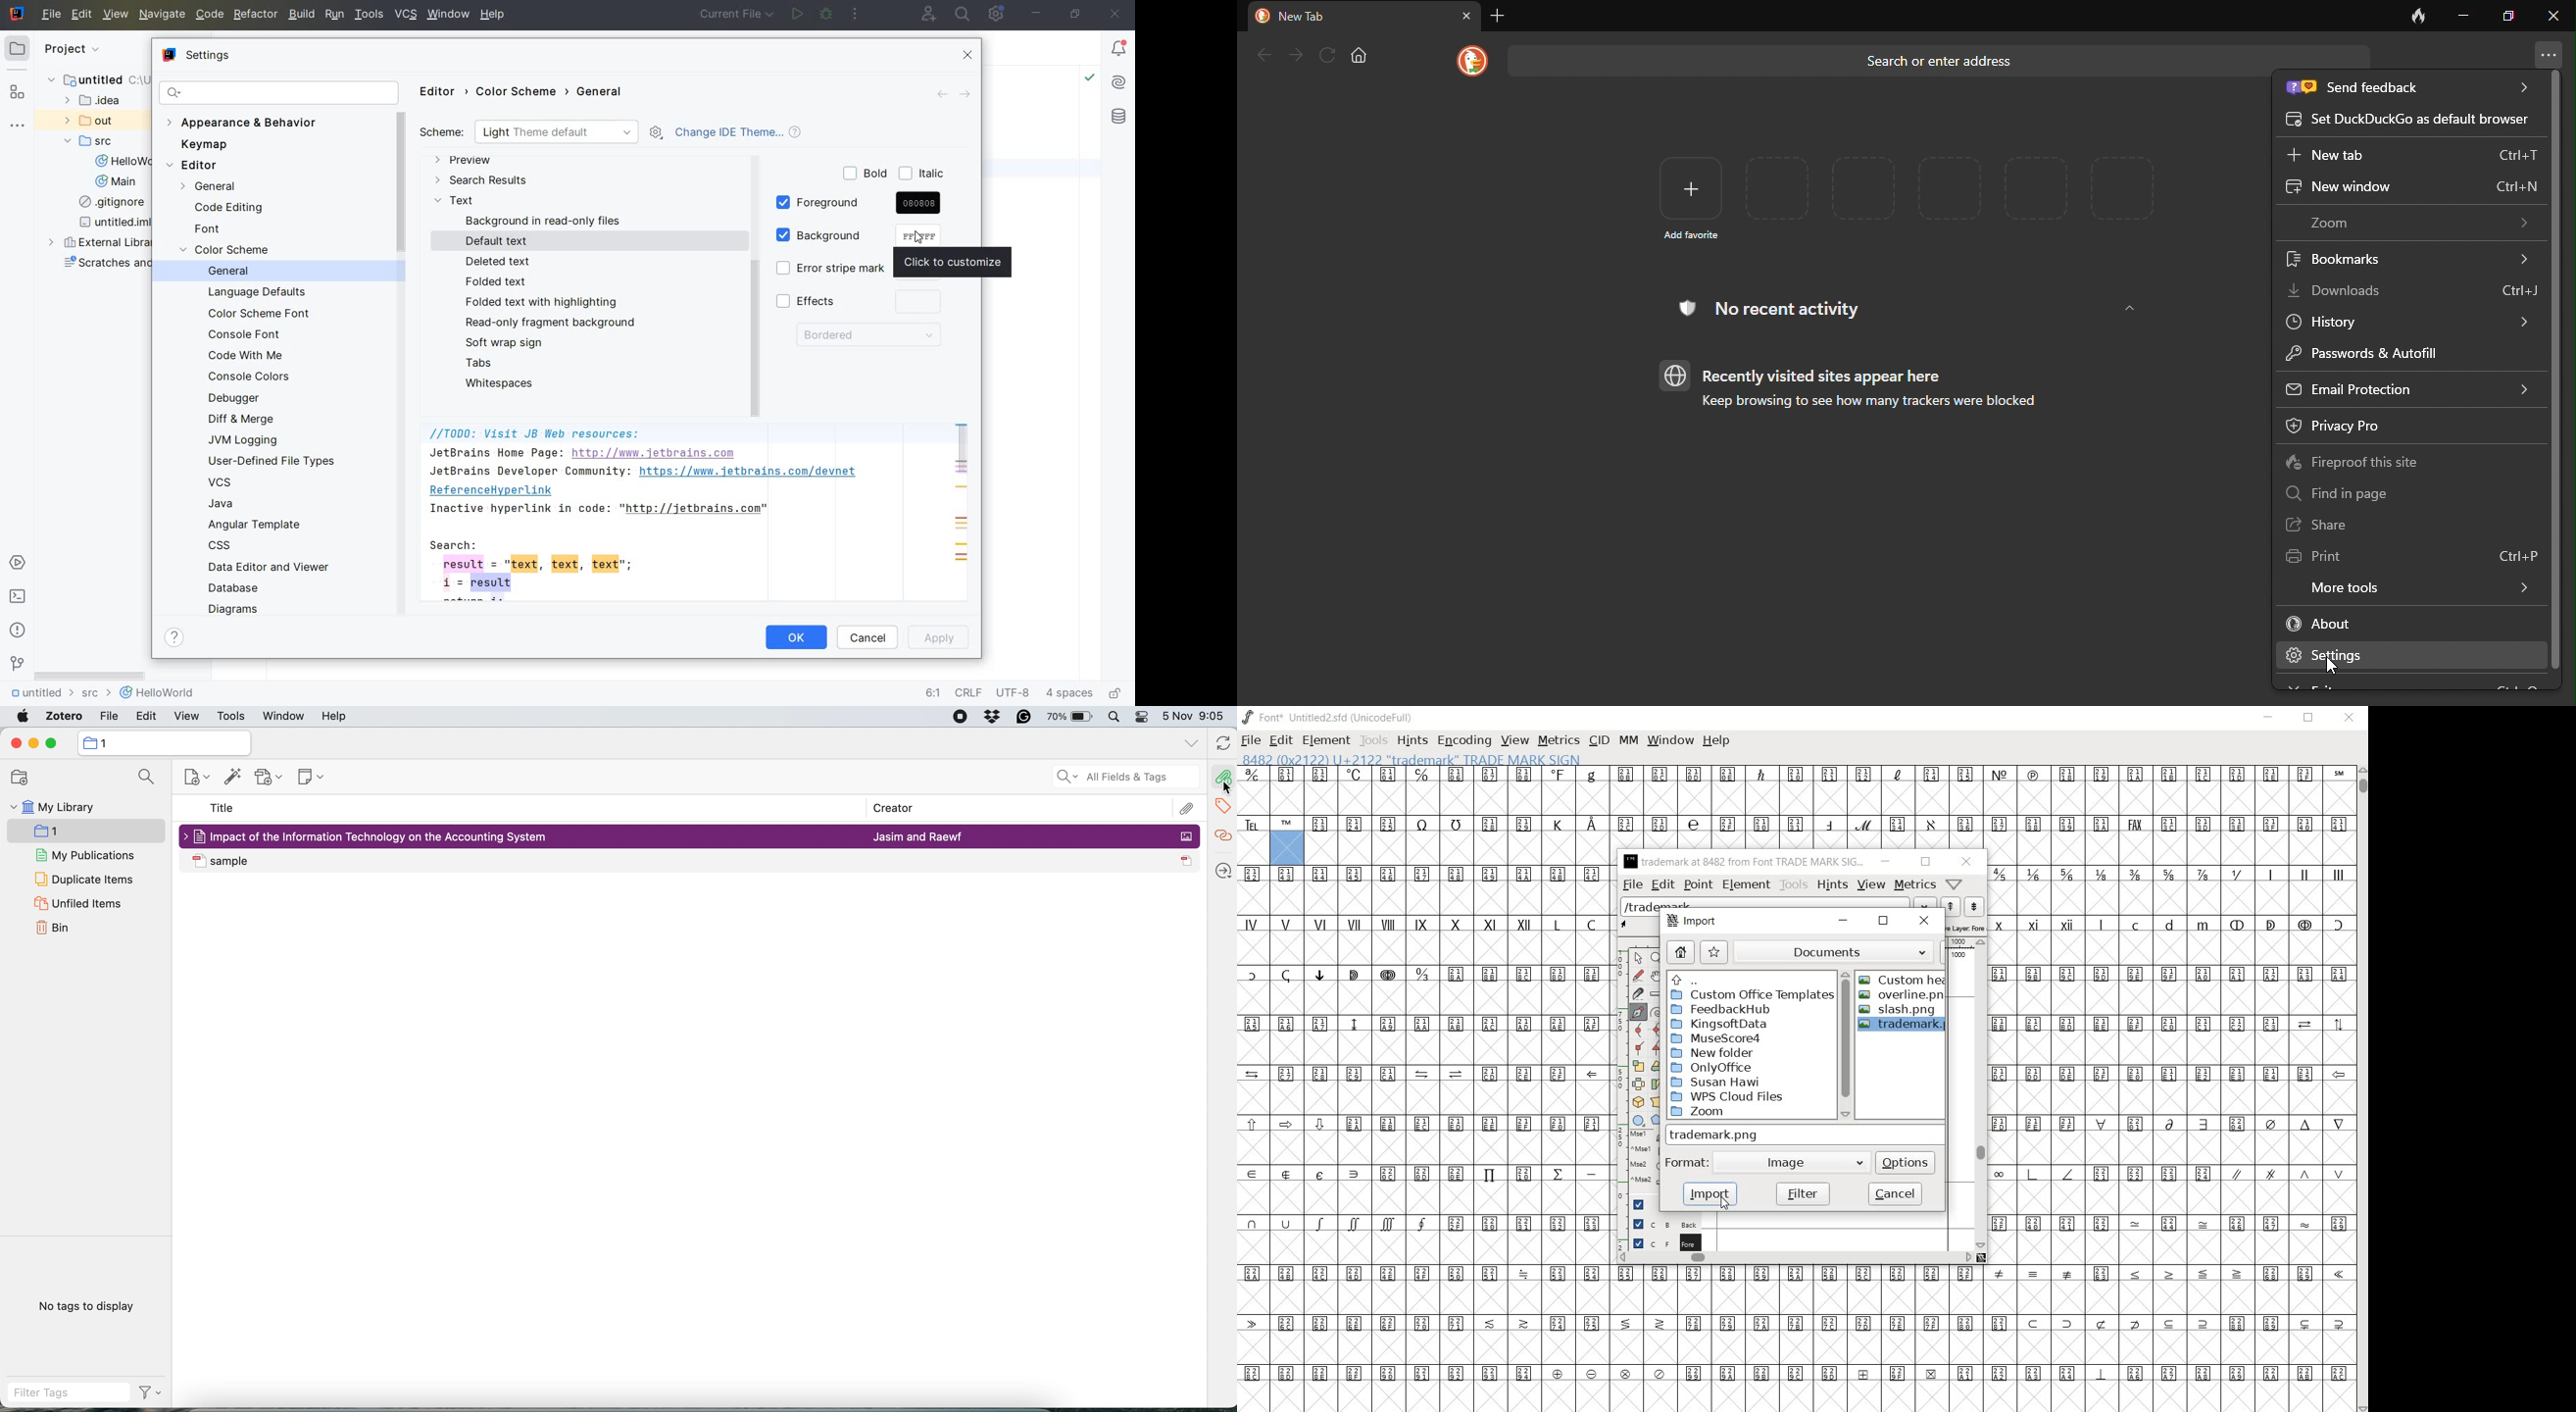  Describe the element at coordinates (222, 809) in the screenshot. I see `title` at that location.